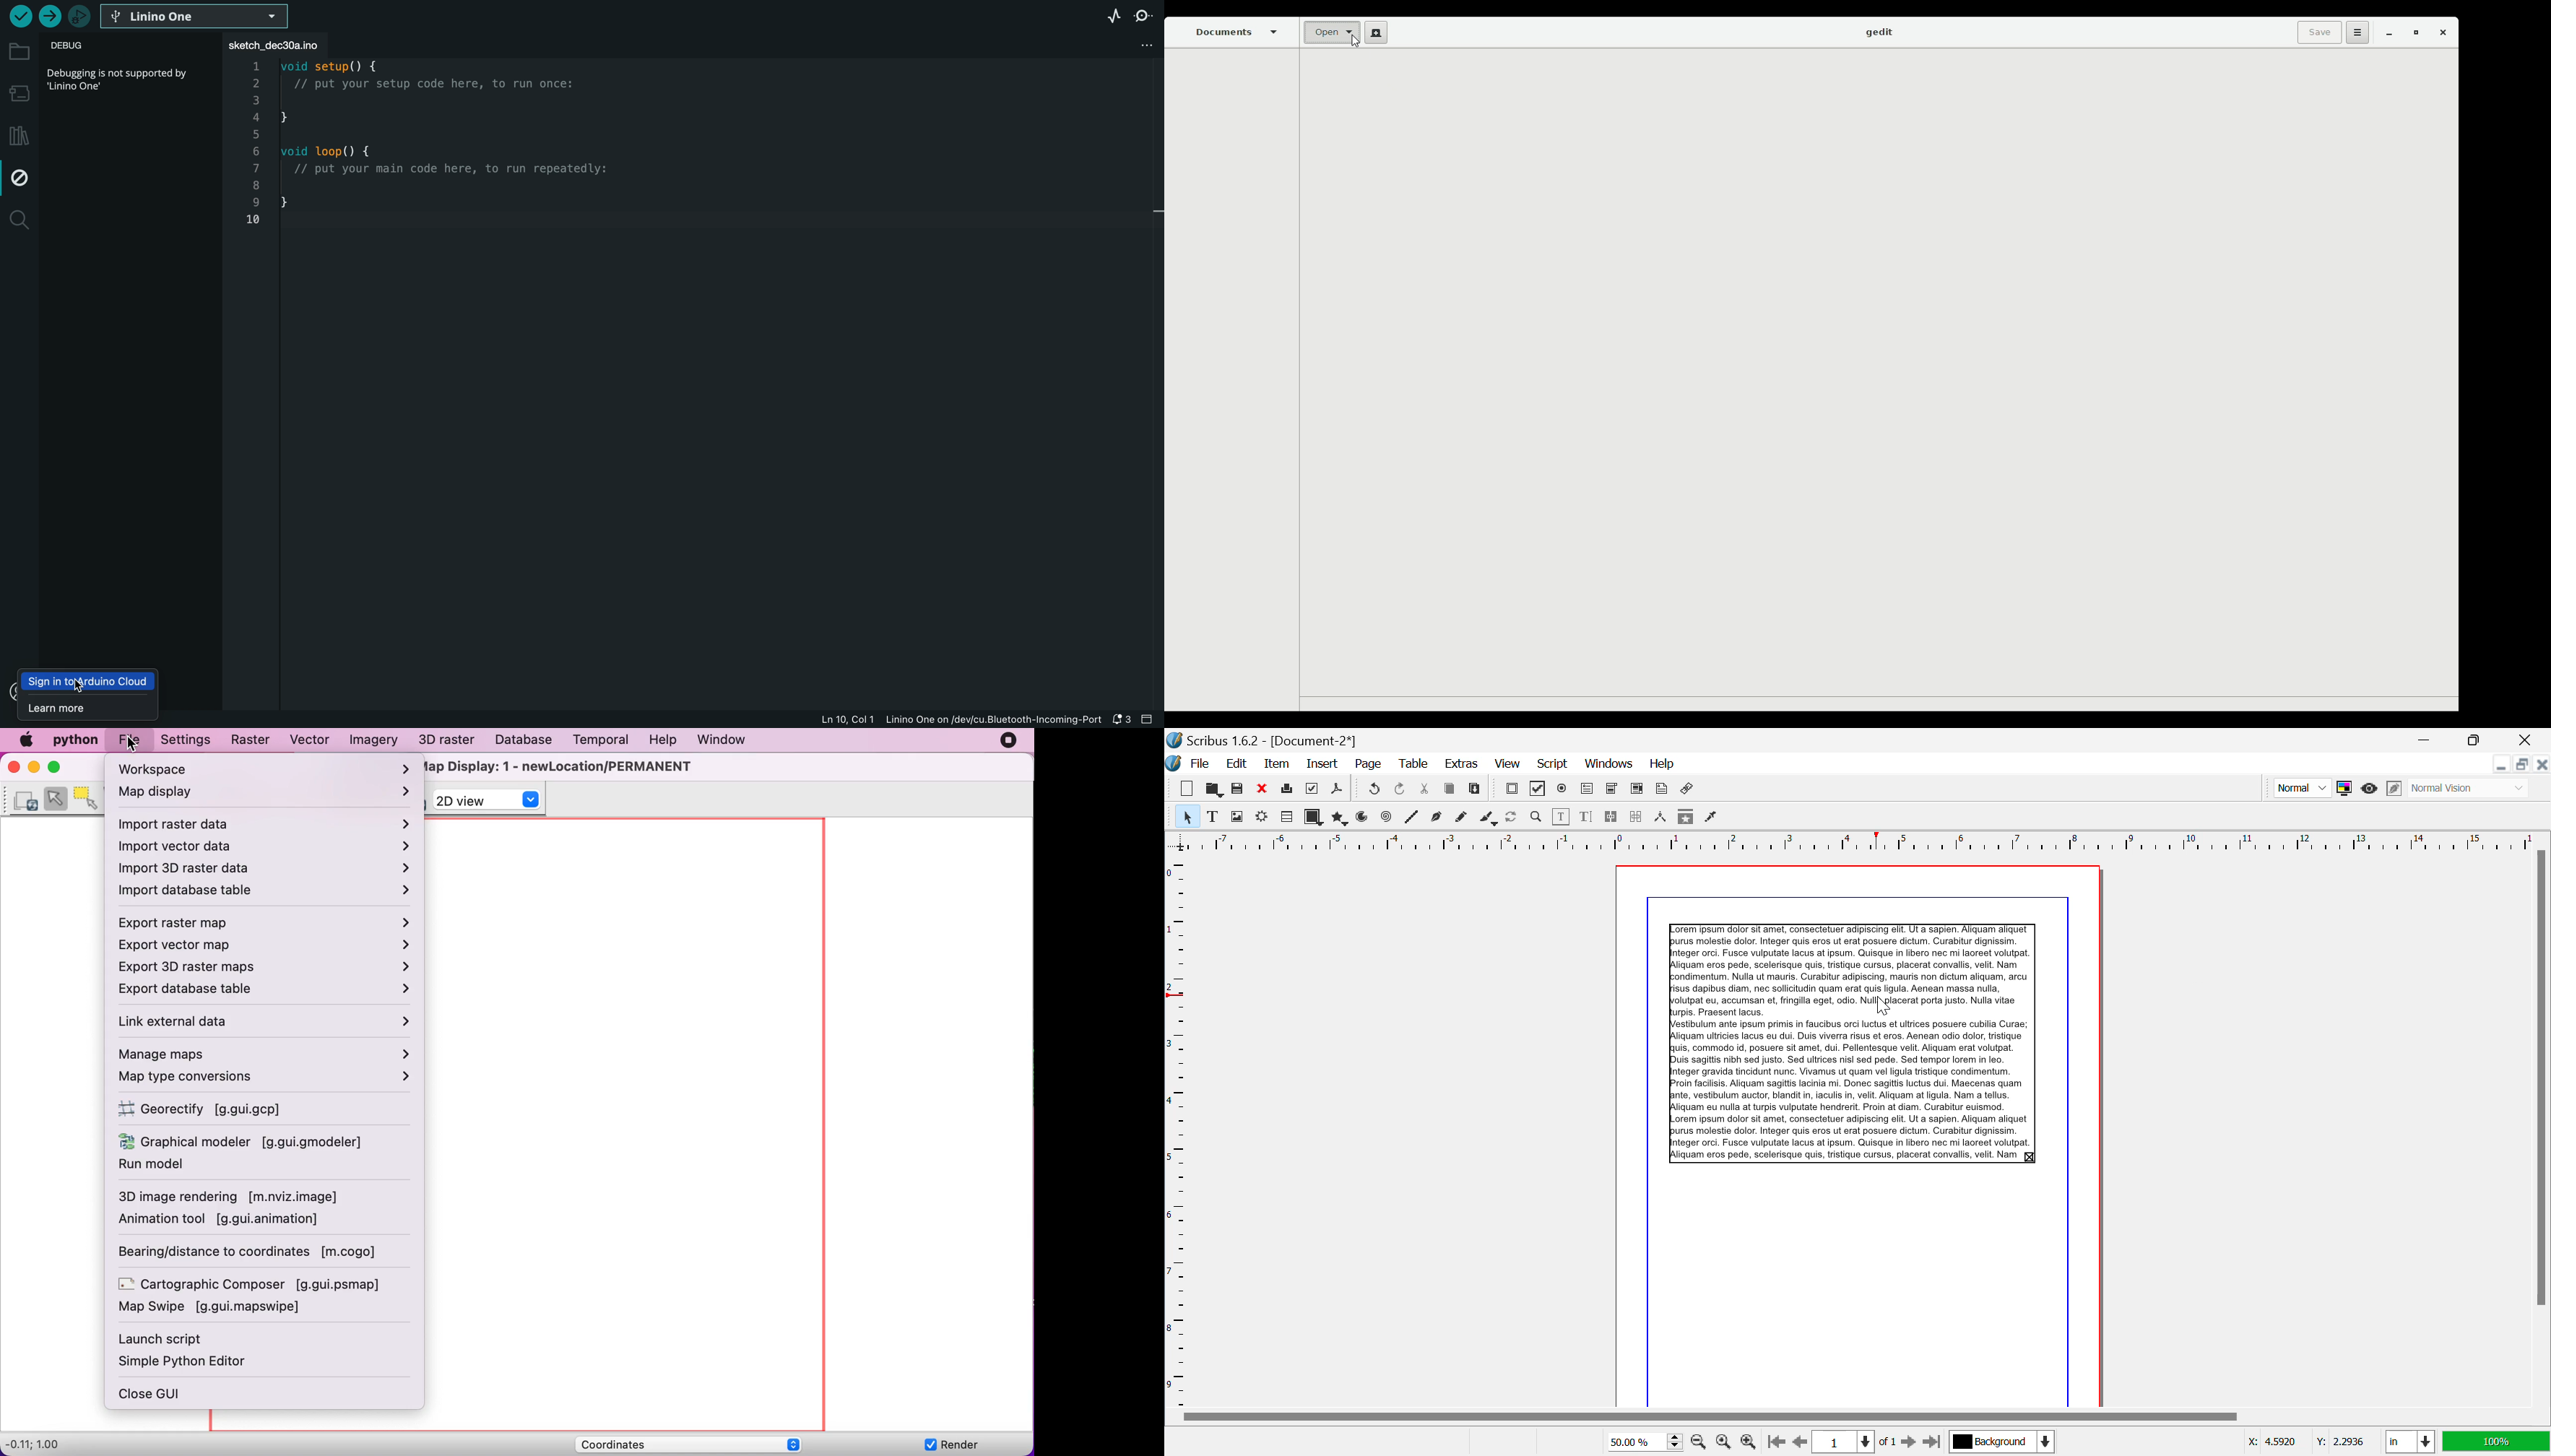 This screenshot has height=1456, width=2576. What do you see at coordinates (2355, 32) in the screenshot?
I see `Options` at bounding box center [2355, 32].